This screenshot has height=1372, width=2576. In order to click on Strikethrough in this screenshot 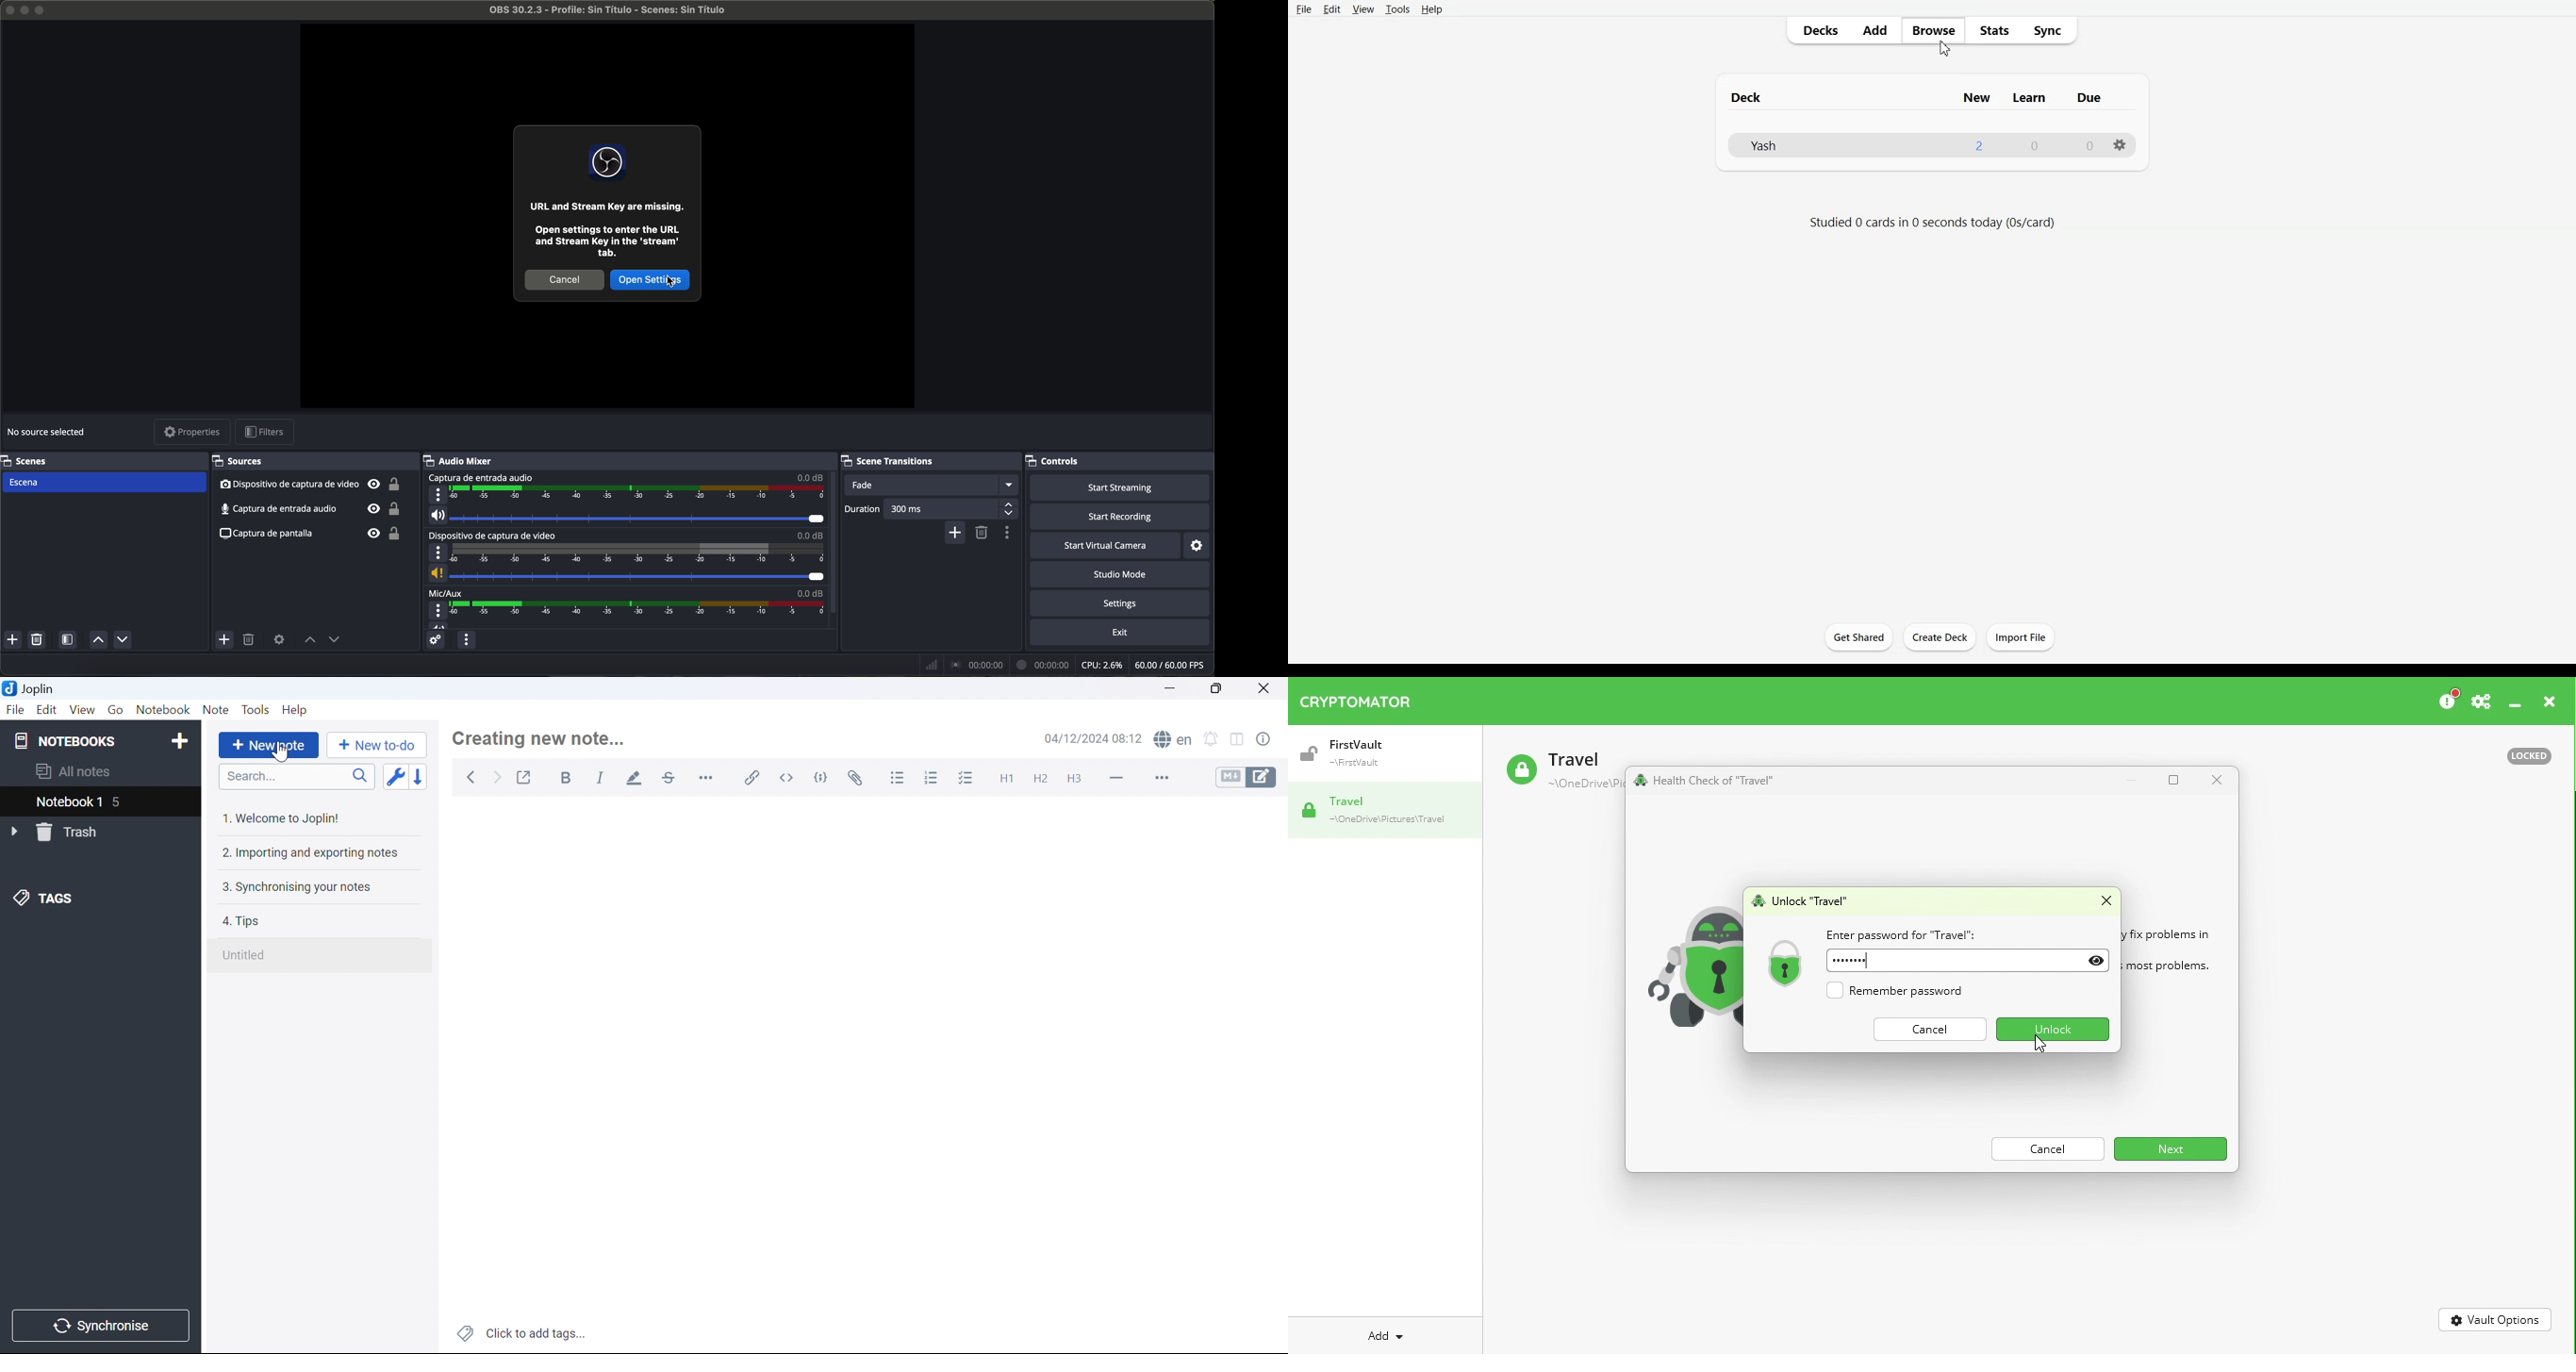, I will do `click(670, 778)`.